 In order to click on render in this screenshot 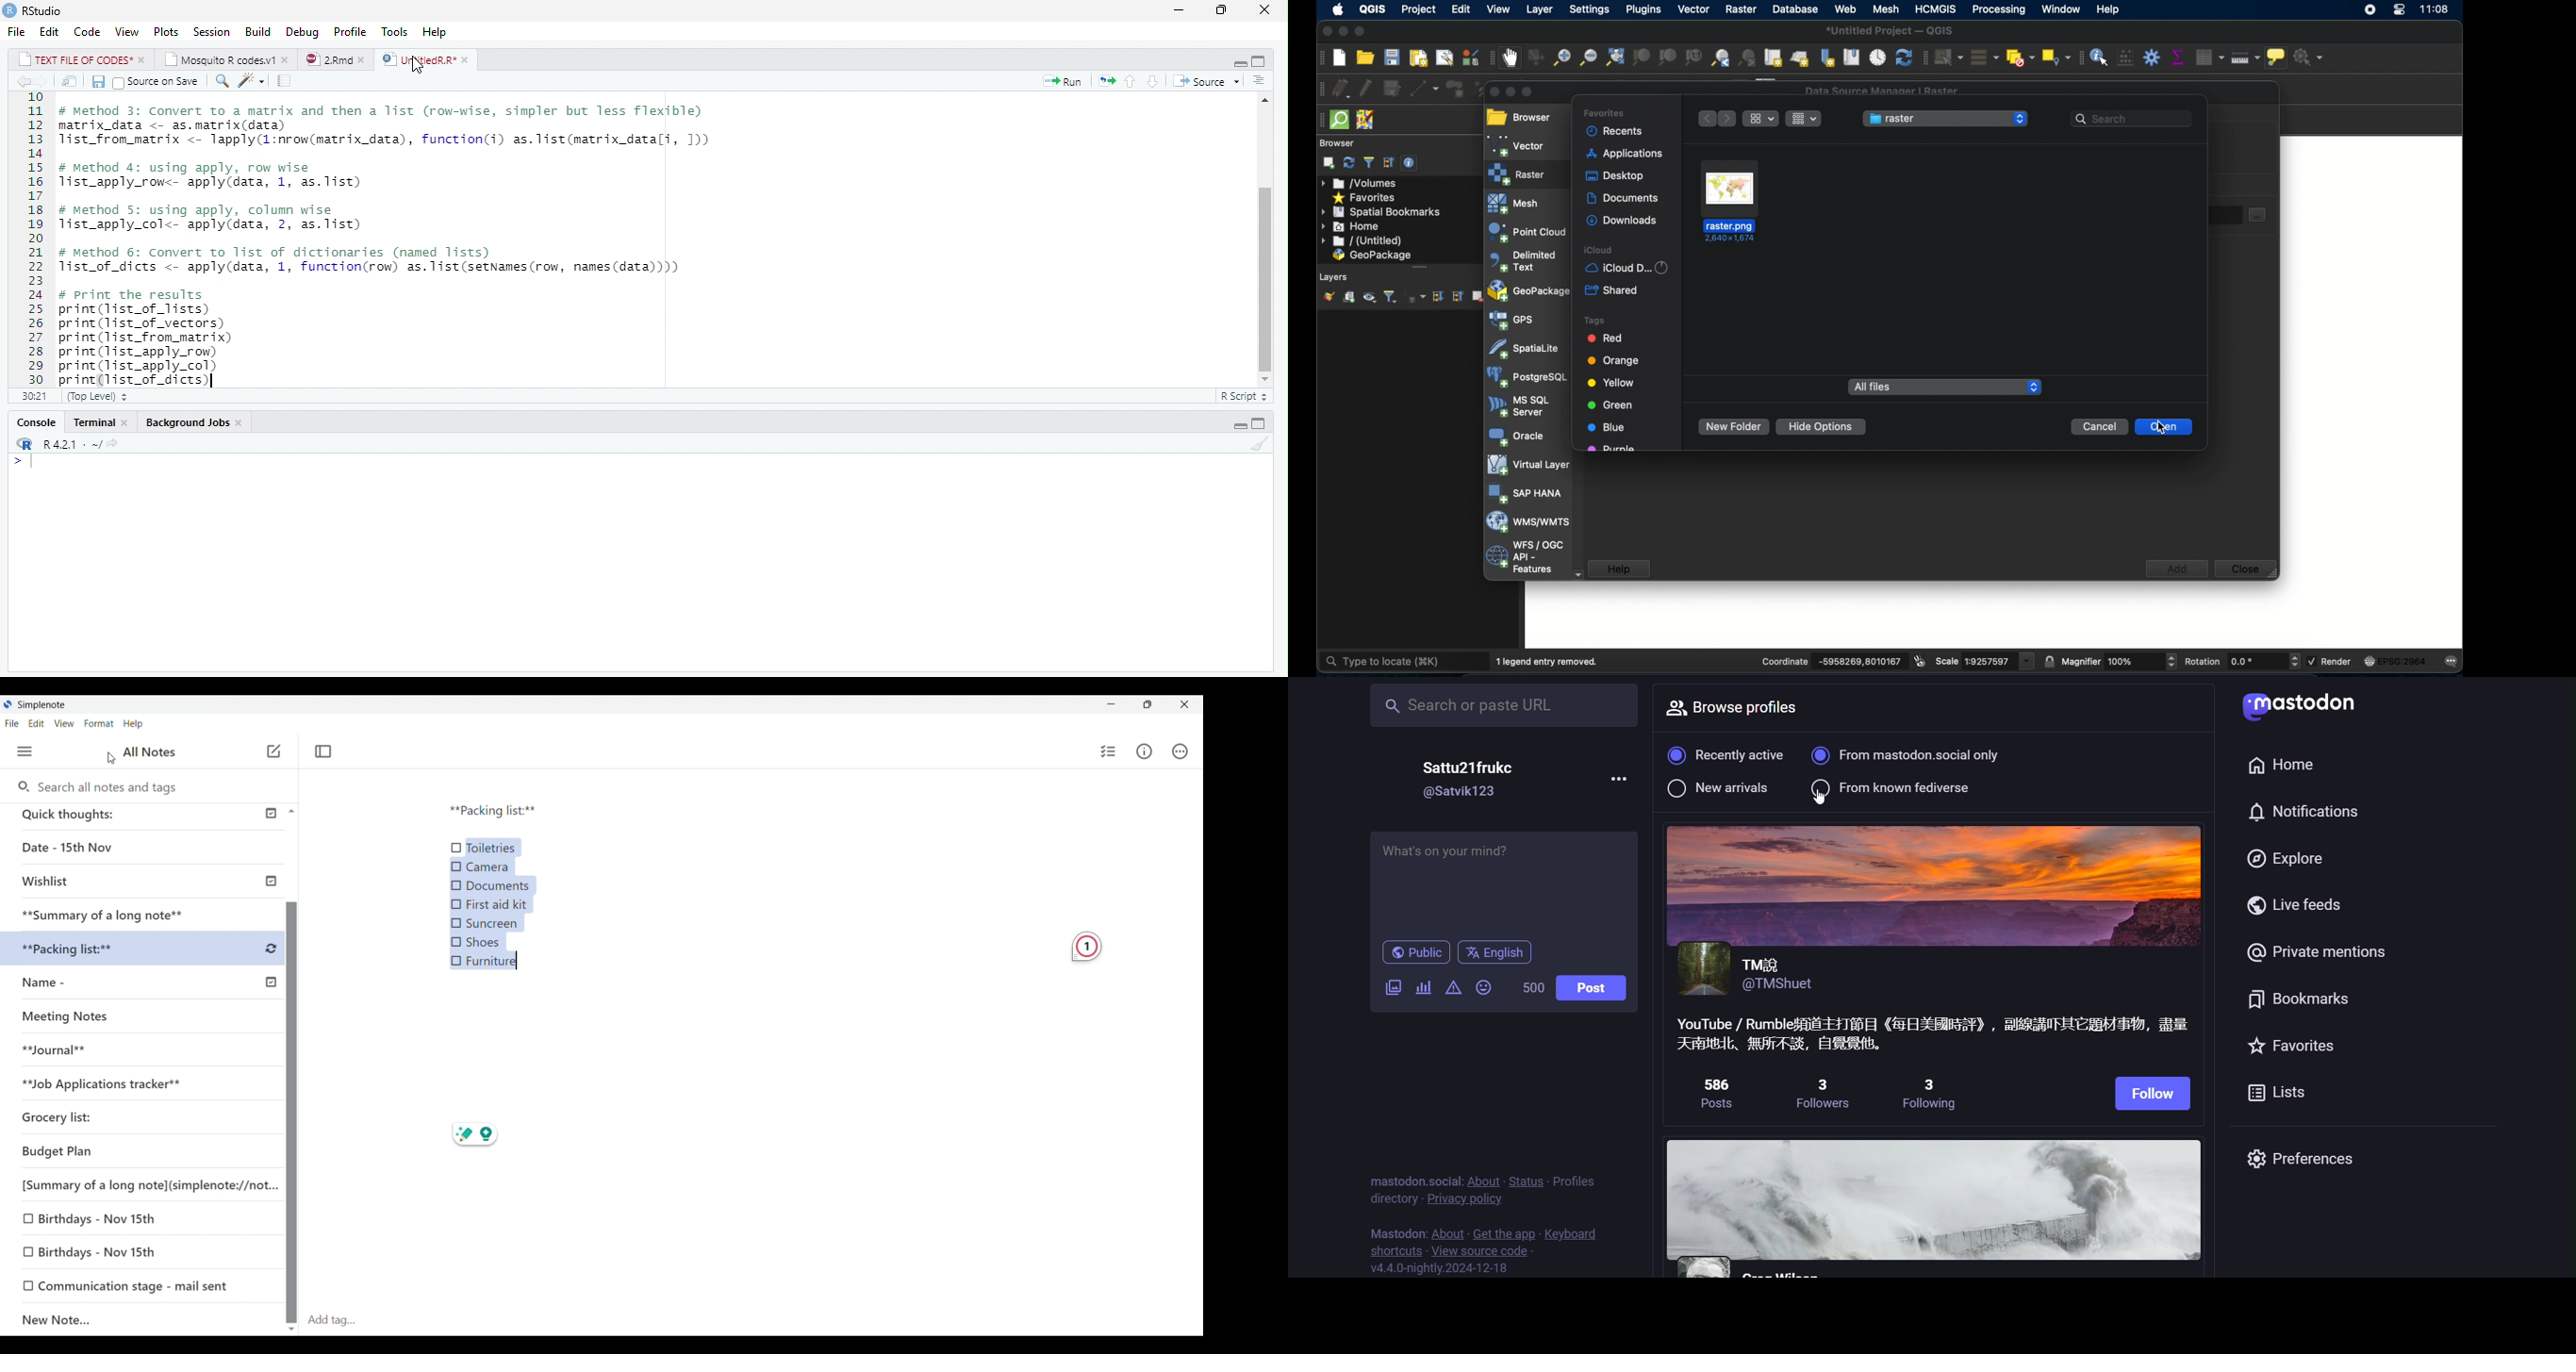, I will do `click(2340, 662)`.